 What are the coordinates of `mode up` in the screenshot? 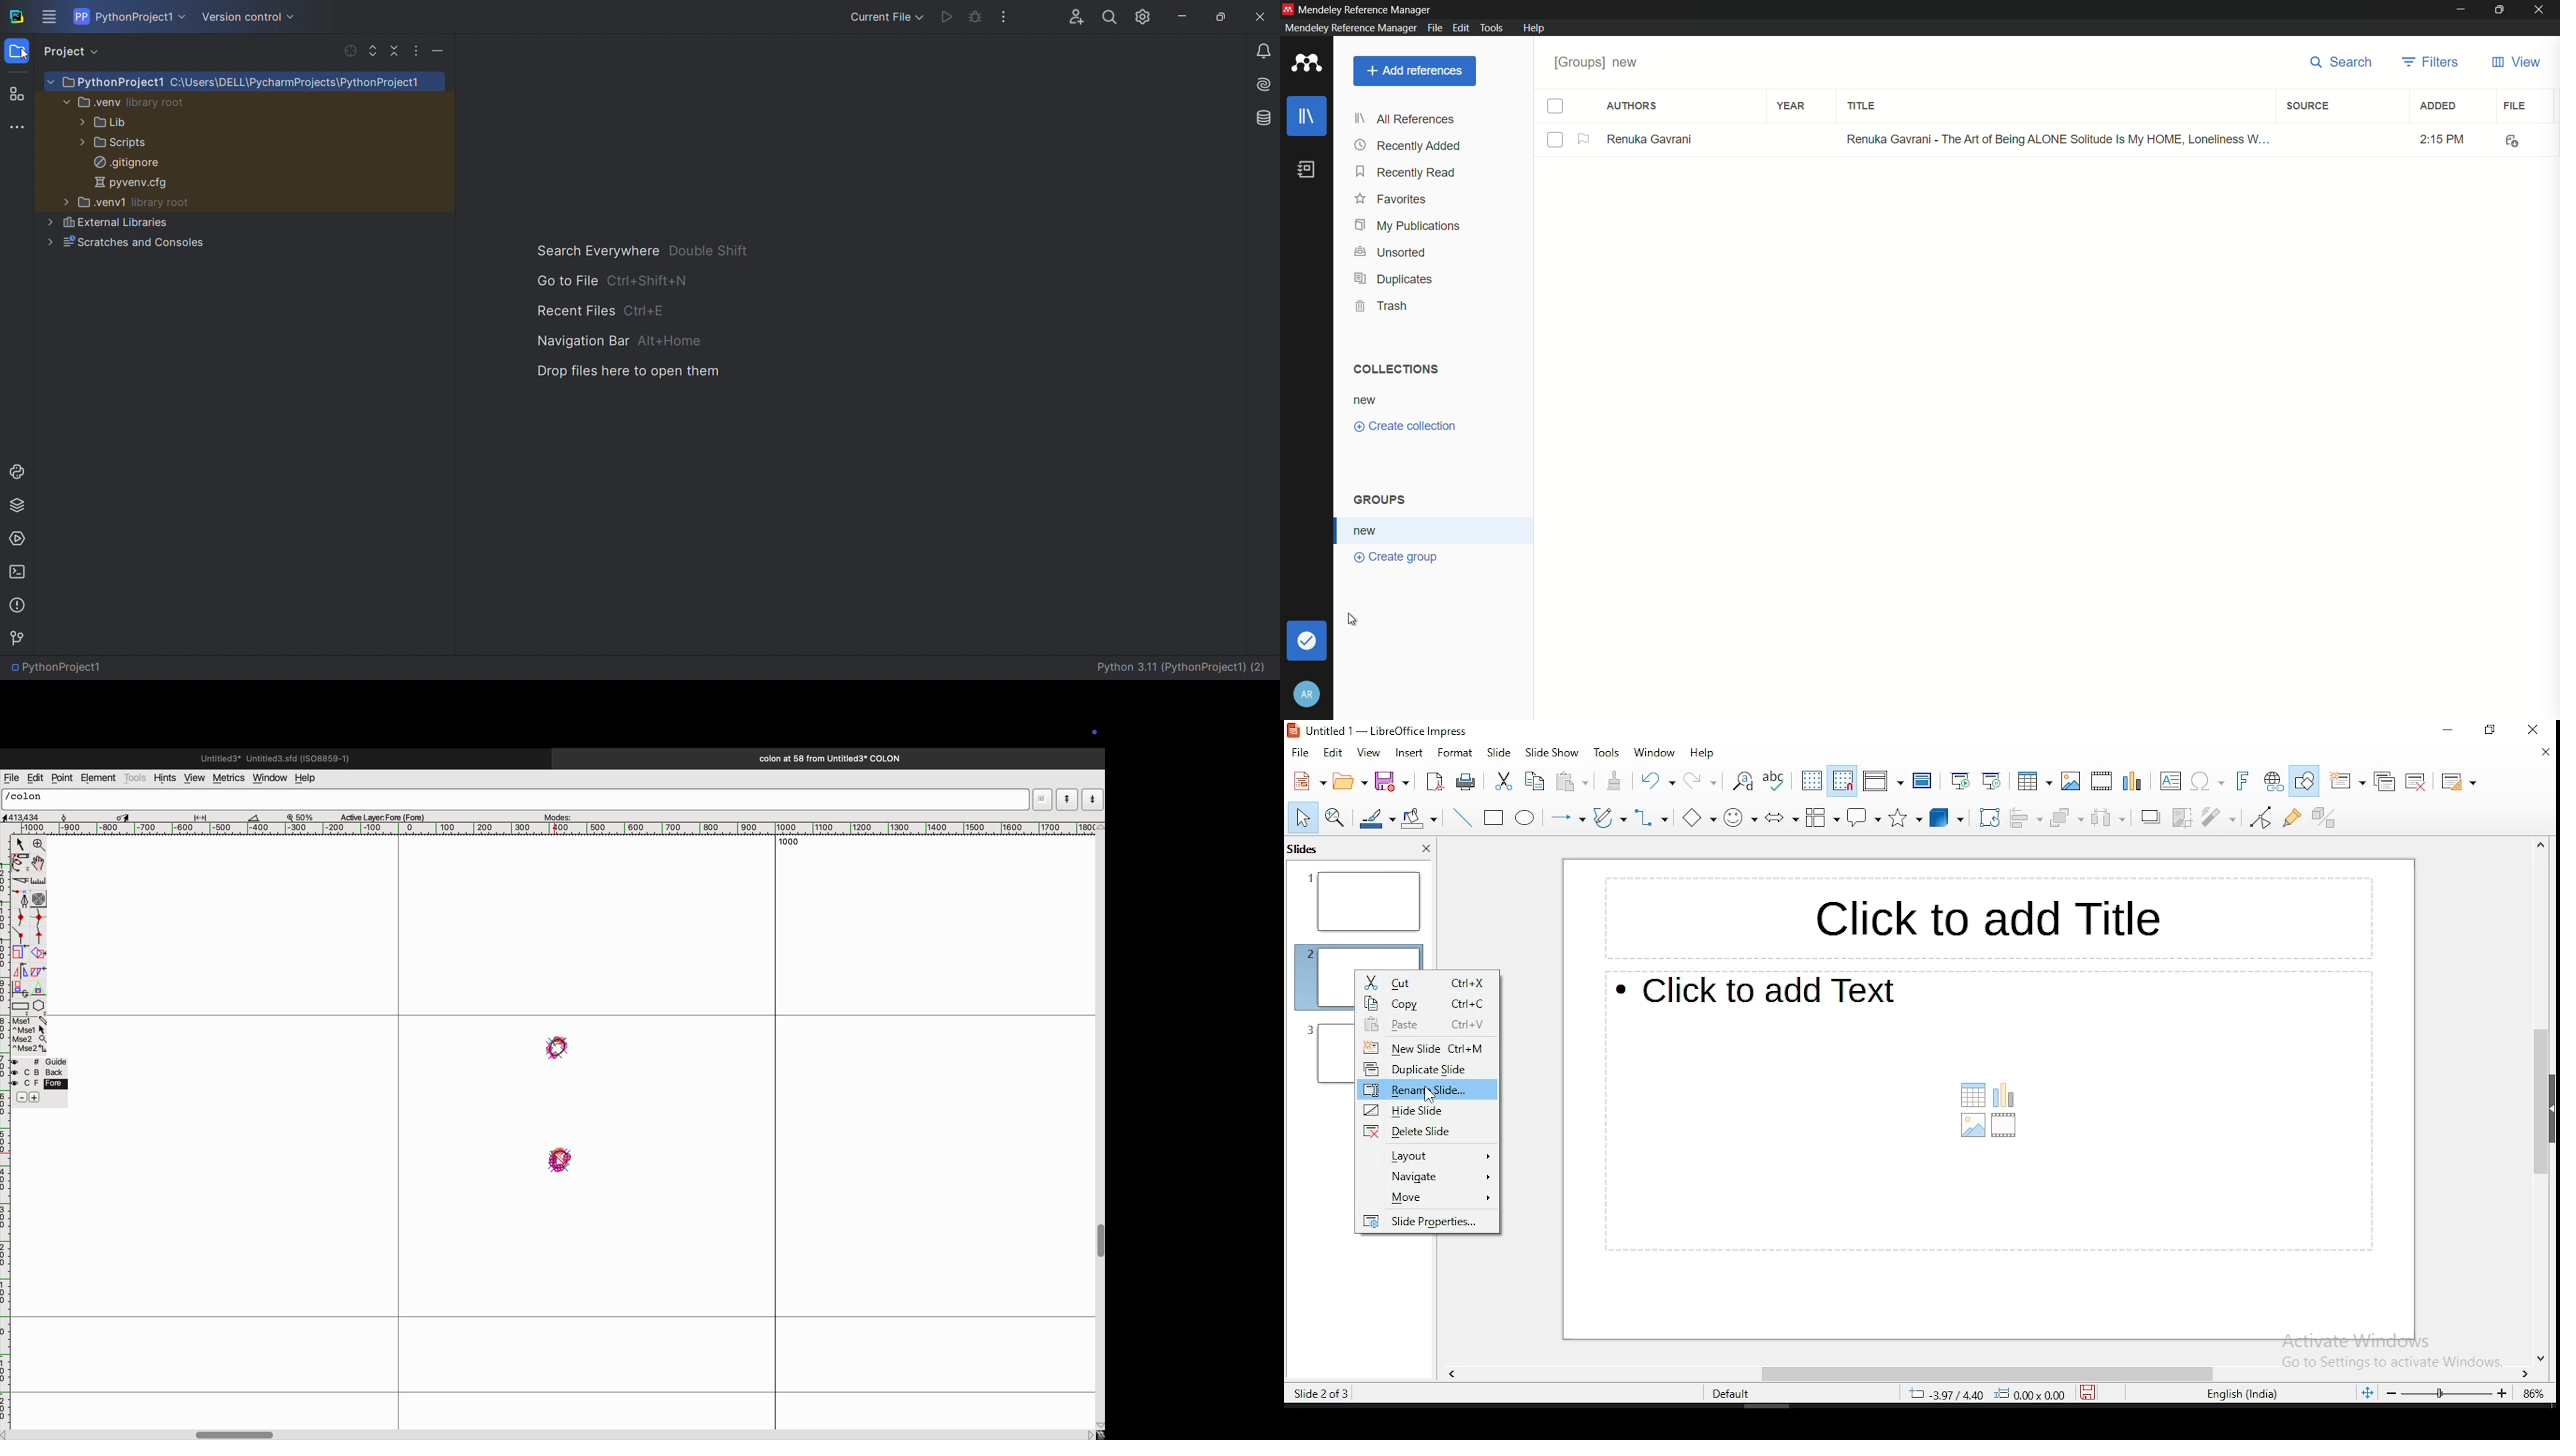 It's located at (1066, 799).